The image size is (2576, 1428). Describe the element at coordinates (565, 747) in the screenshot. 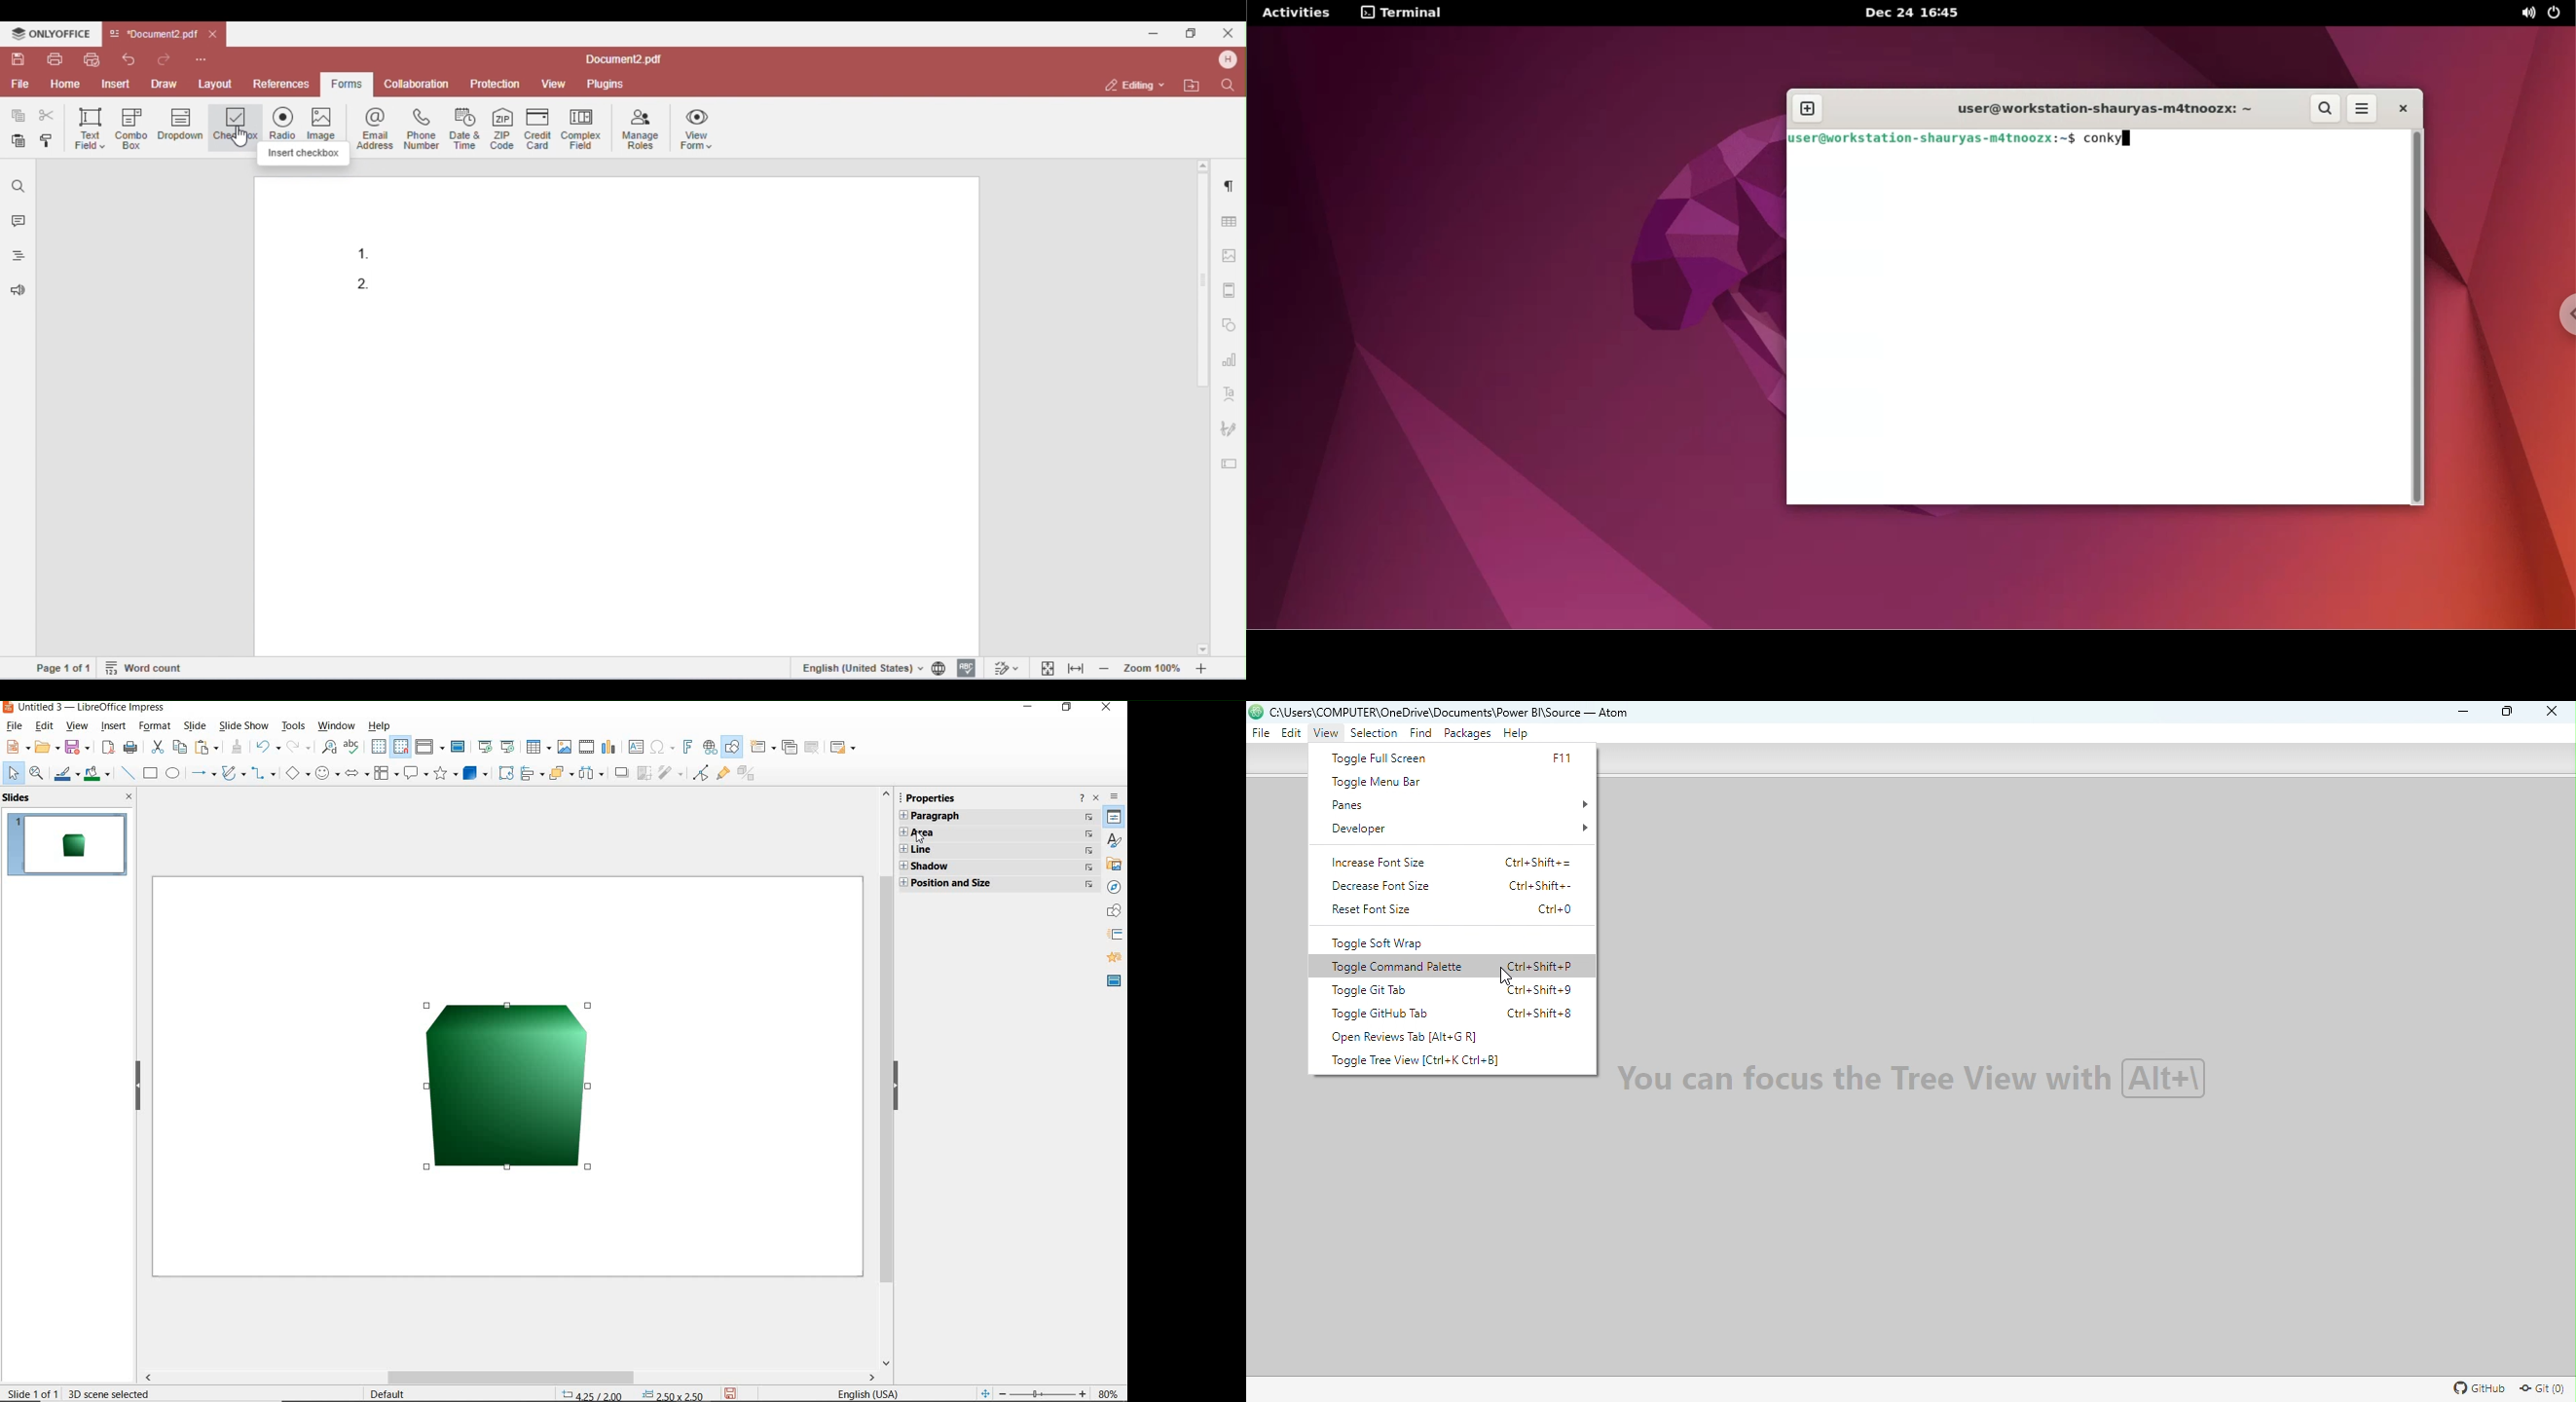

I see `insert image` at that location.